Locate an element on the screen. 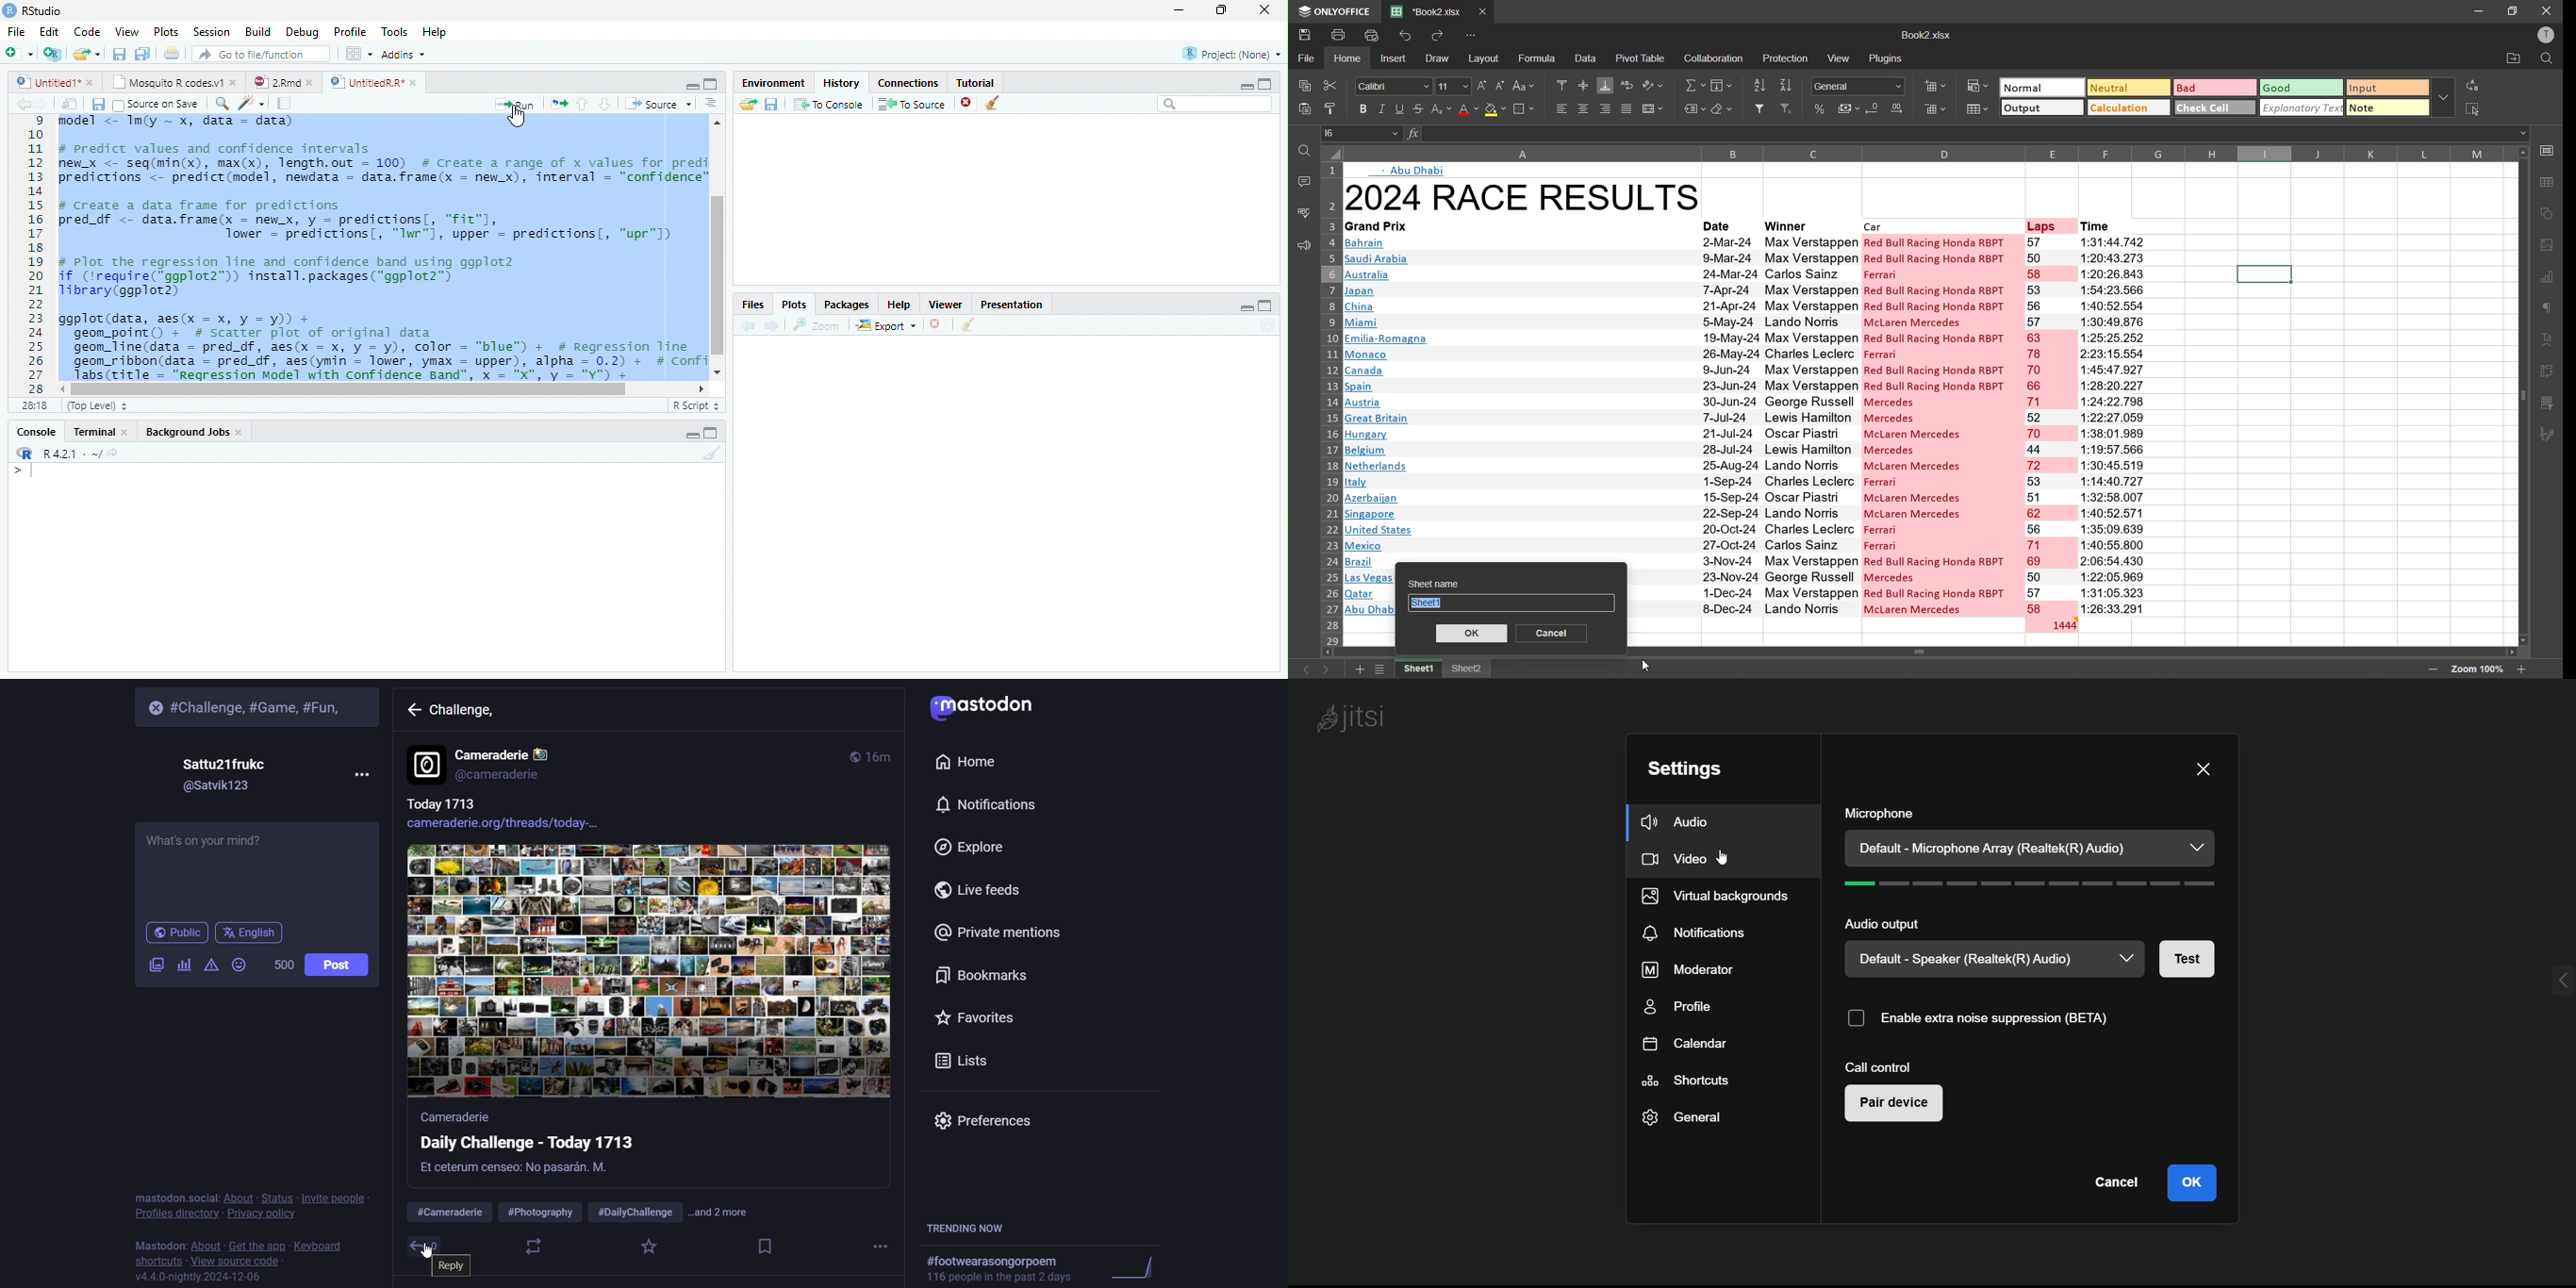 The image size is (2576, 1288). Default - Microphone Array (Realtek(R) Audio) is located at coordinates (1989, 849).